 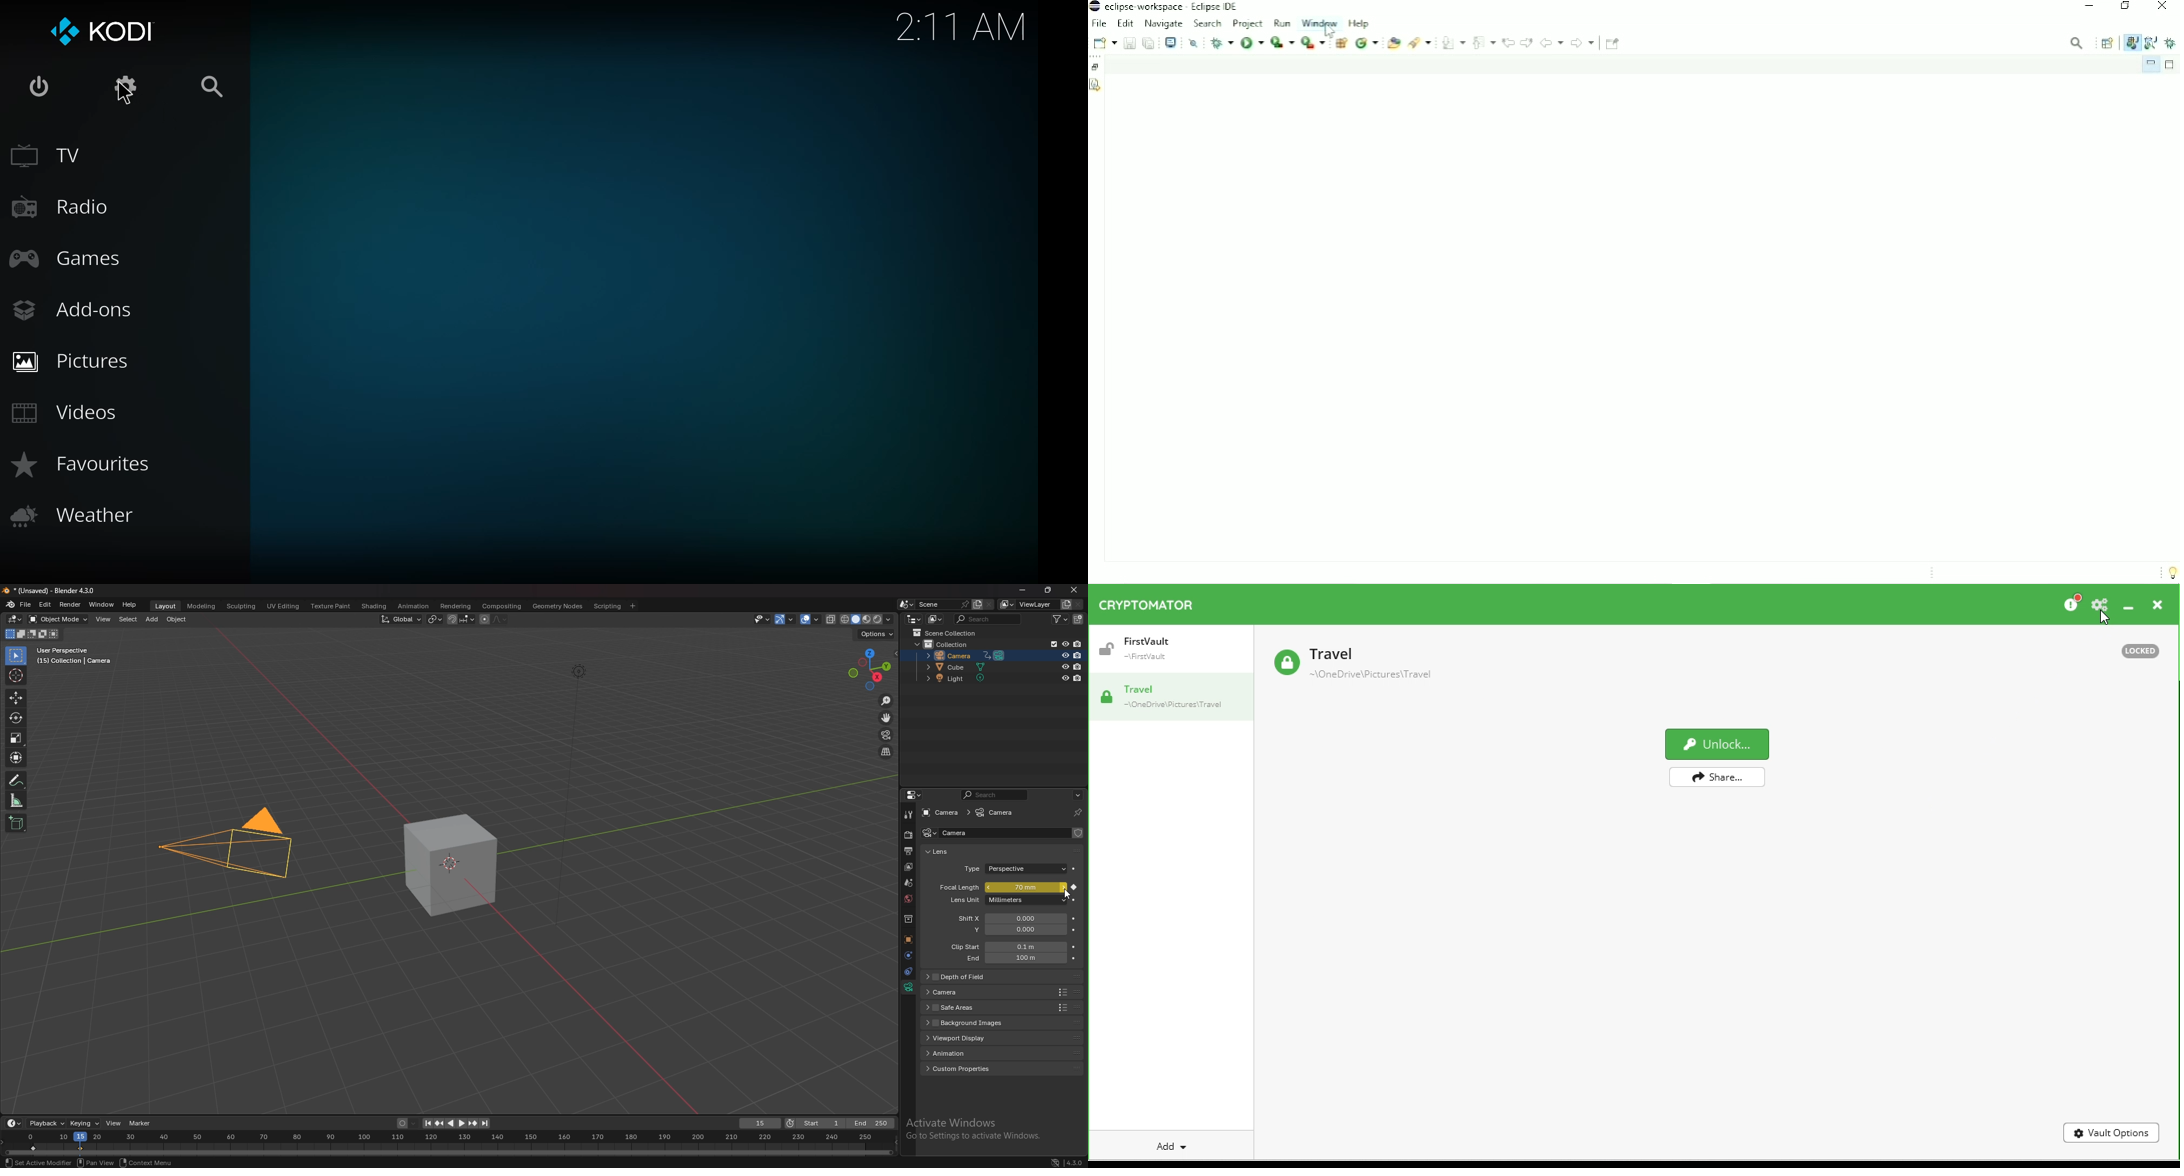 I want to click on start, so click(x=815, y=1124).